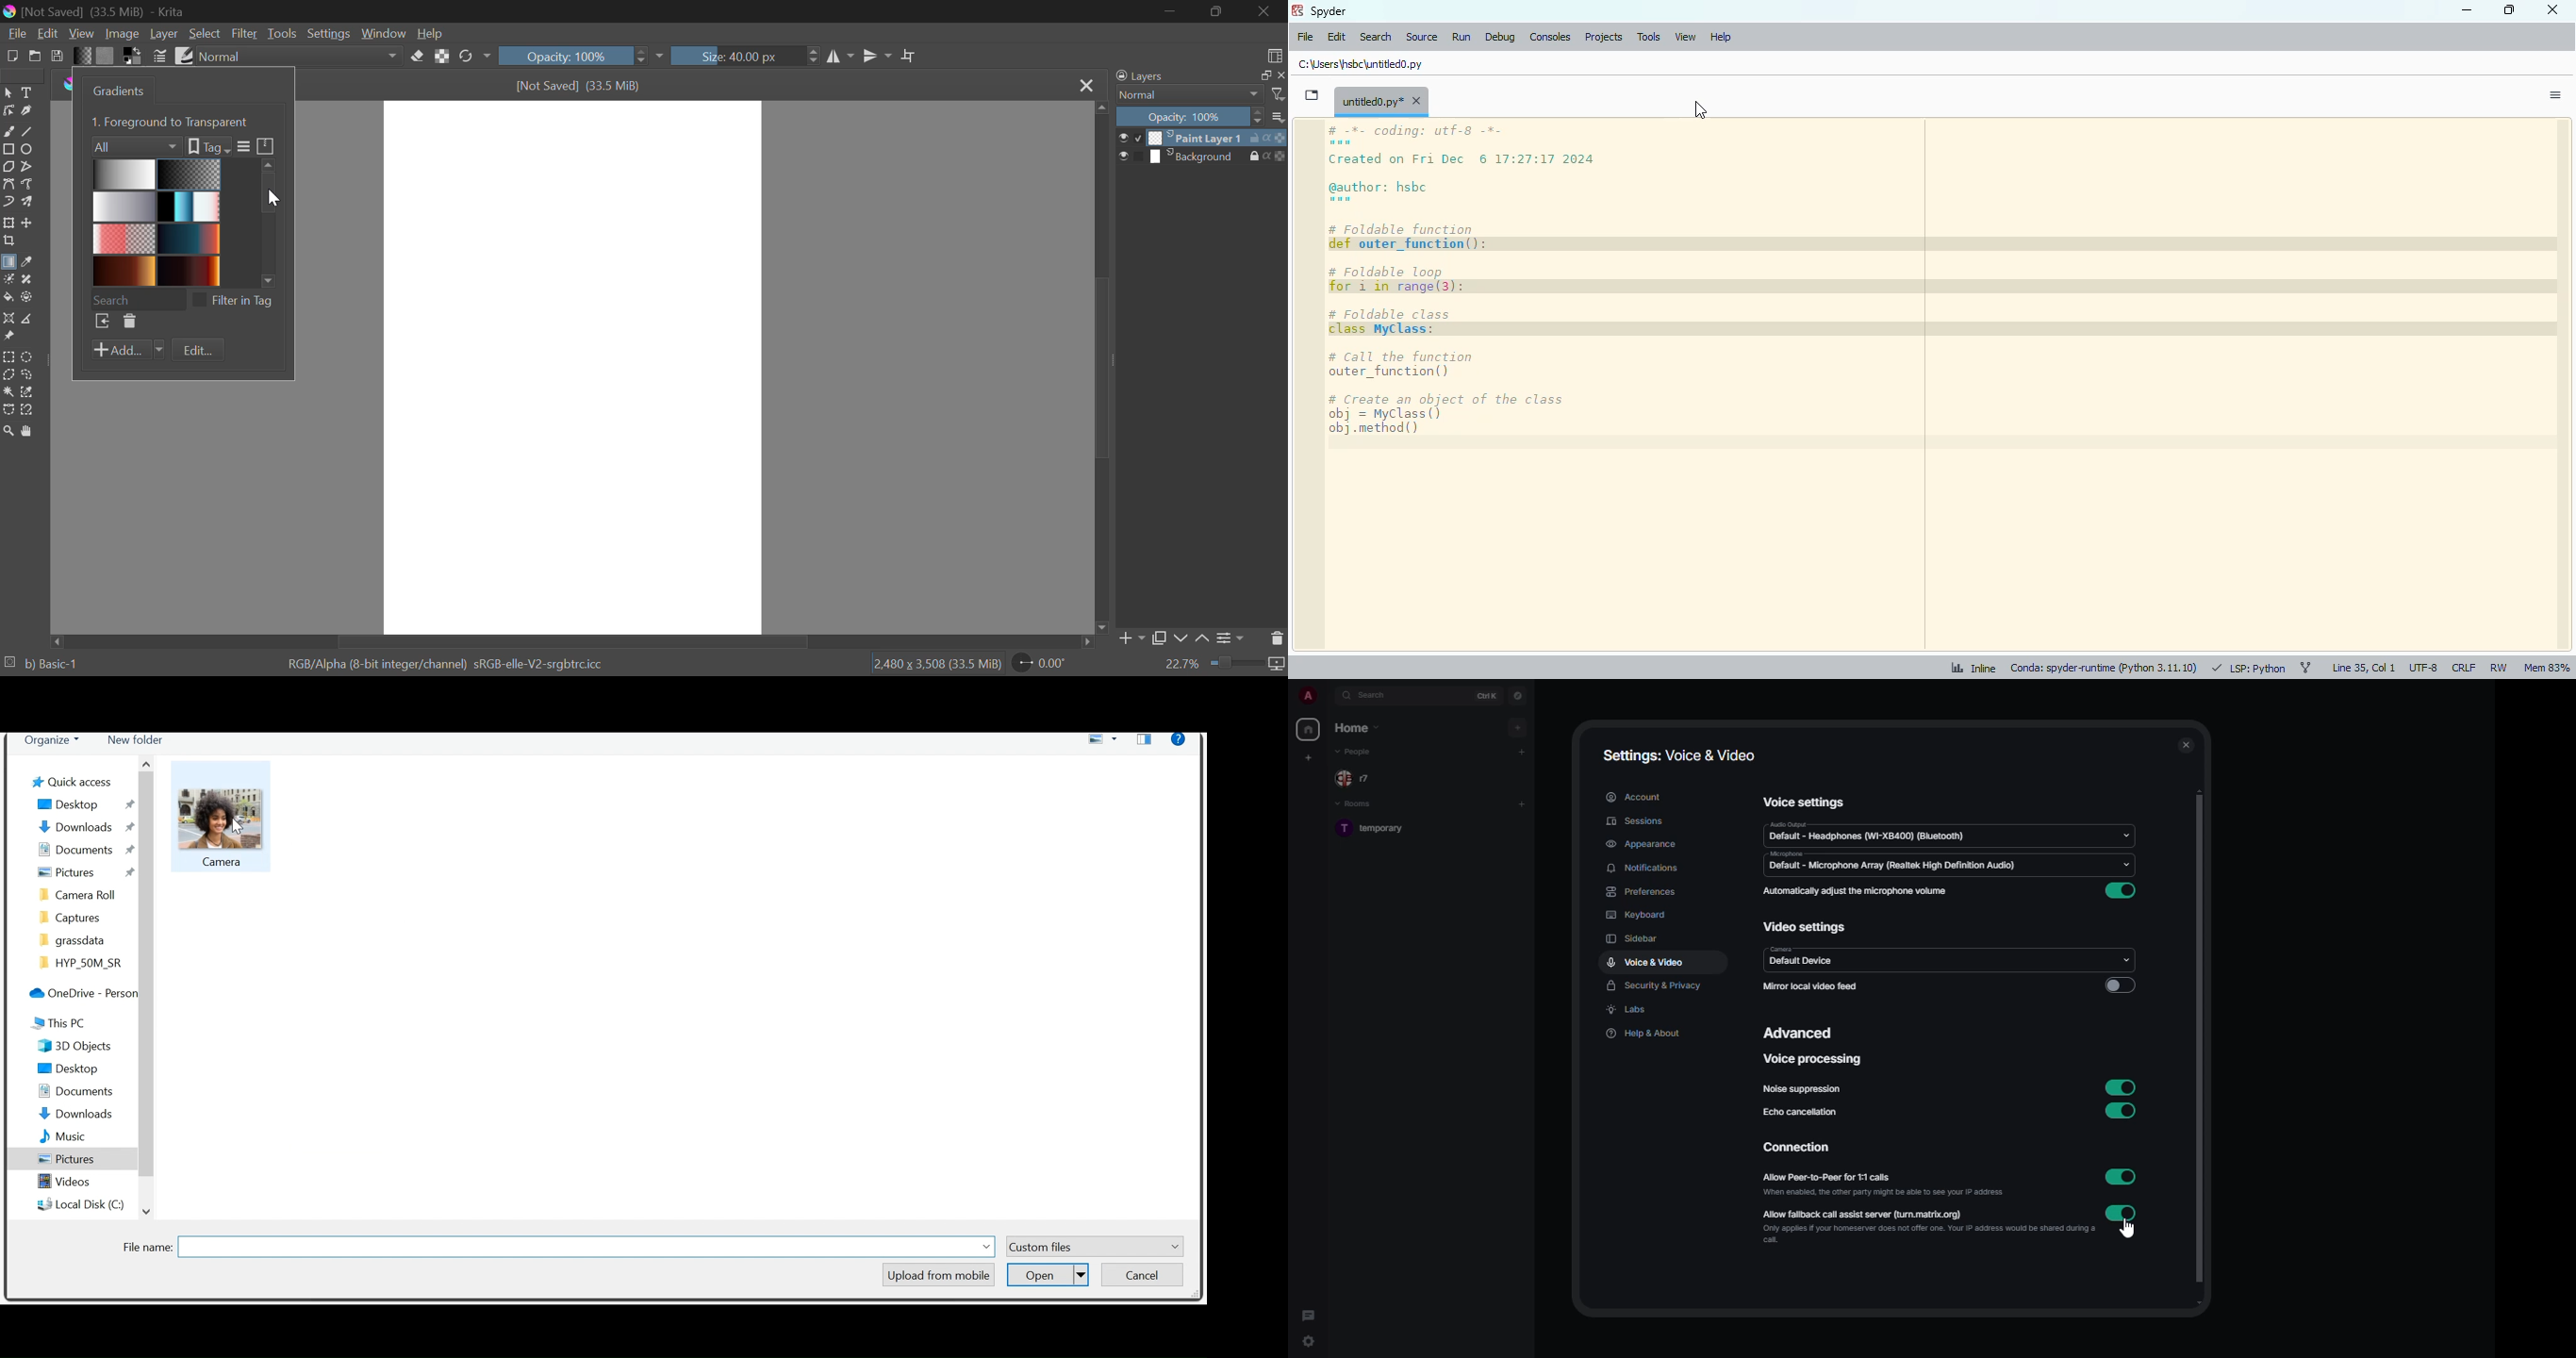 Image resolution: width=2576 pixels, height=1372 pixels. What do you see at coordinates (1461, 37) in the screenshot?
I see `run` at bounding box center [1461, 37].